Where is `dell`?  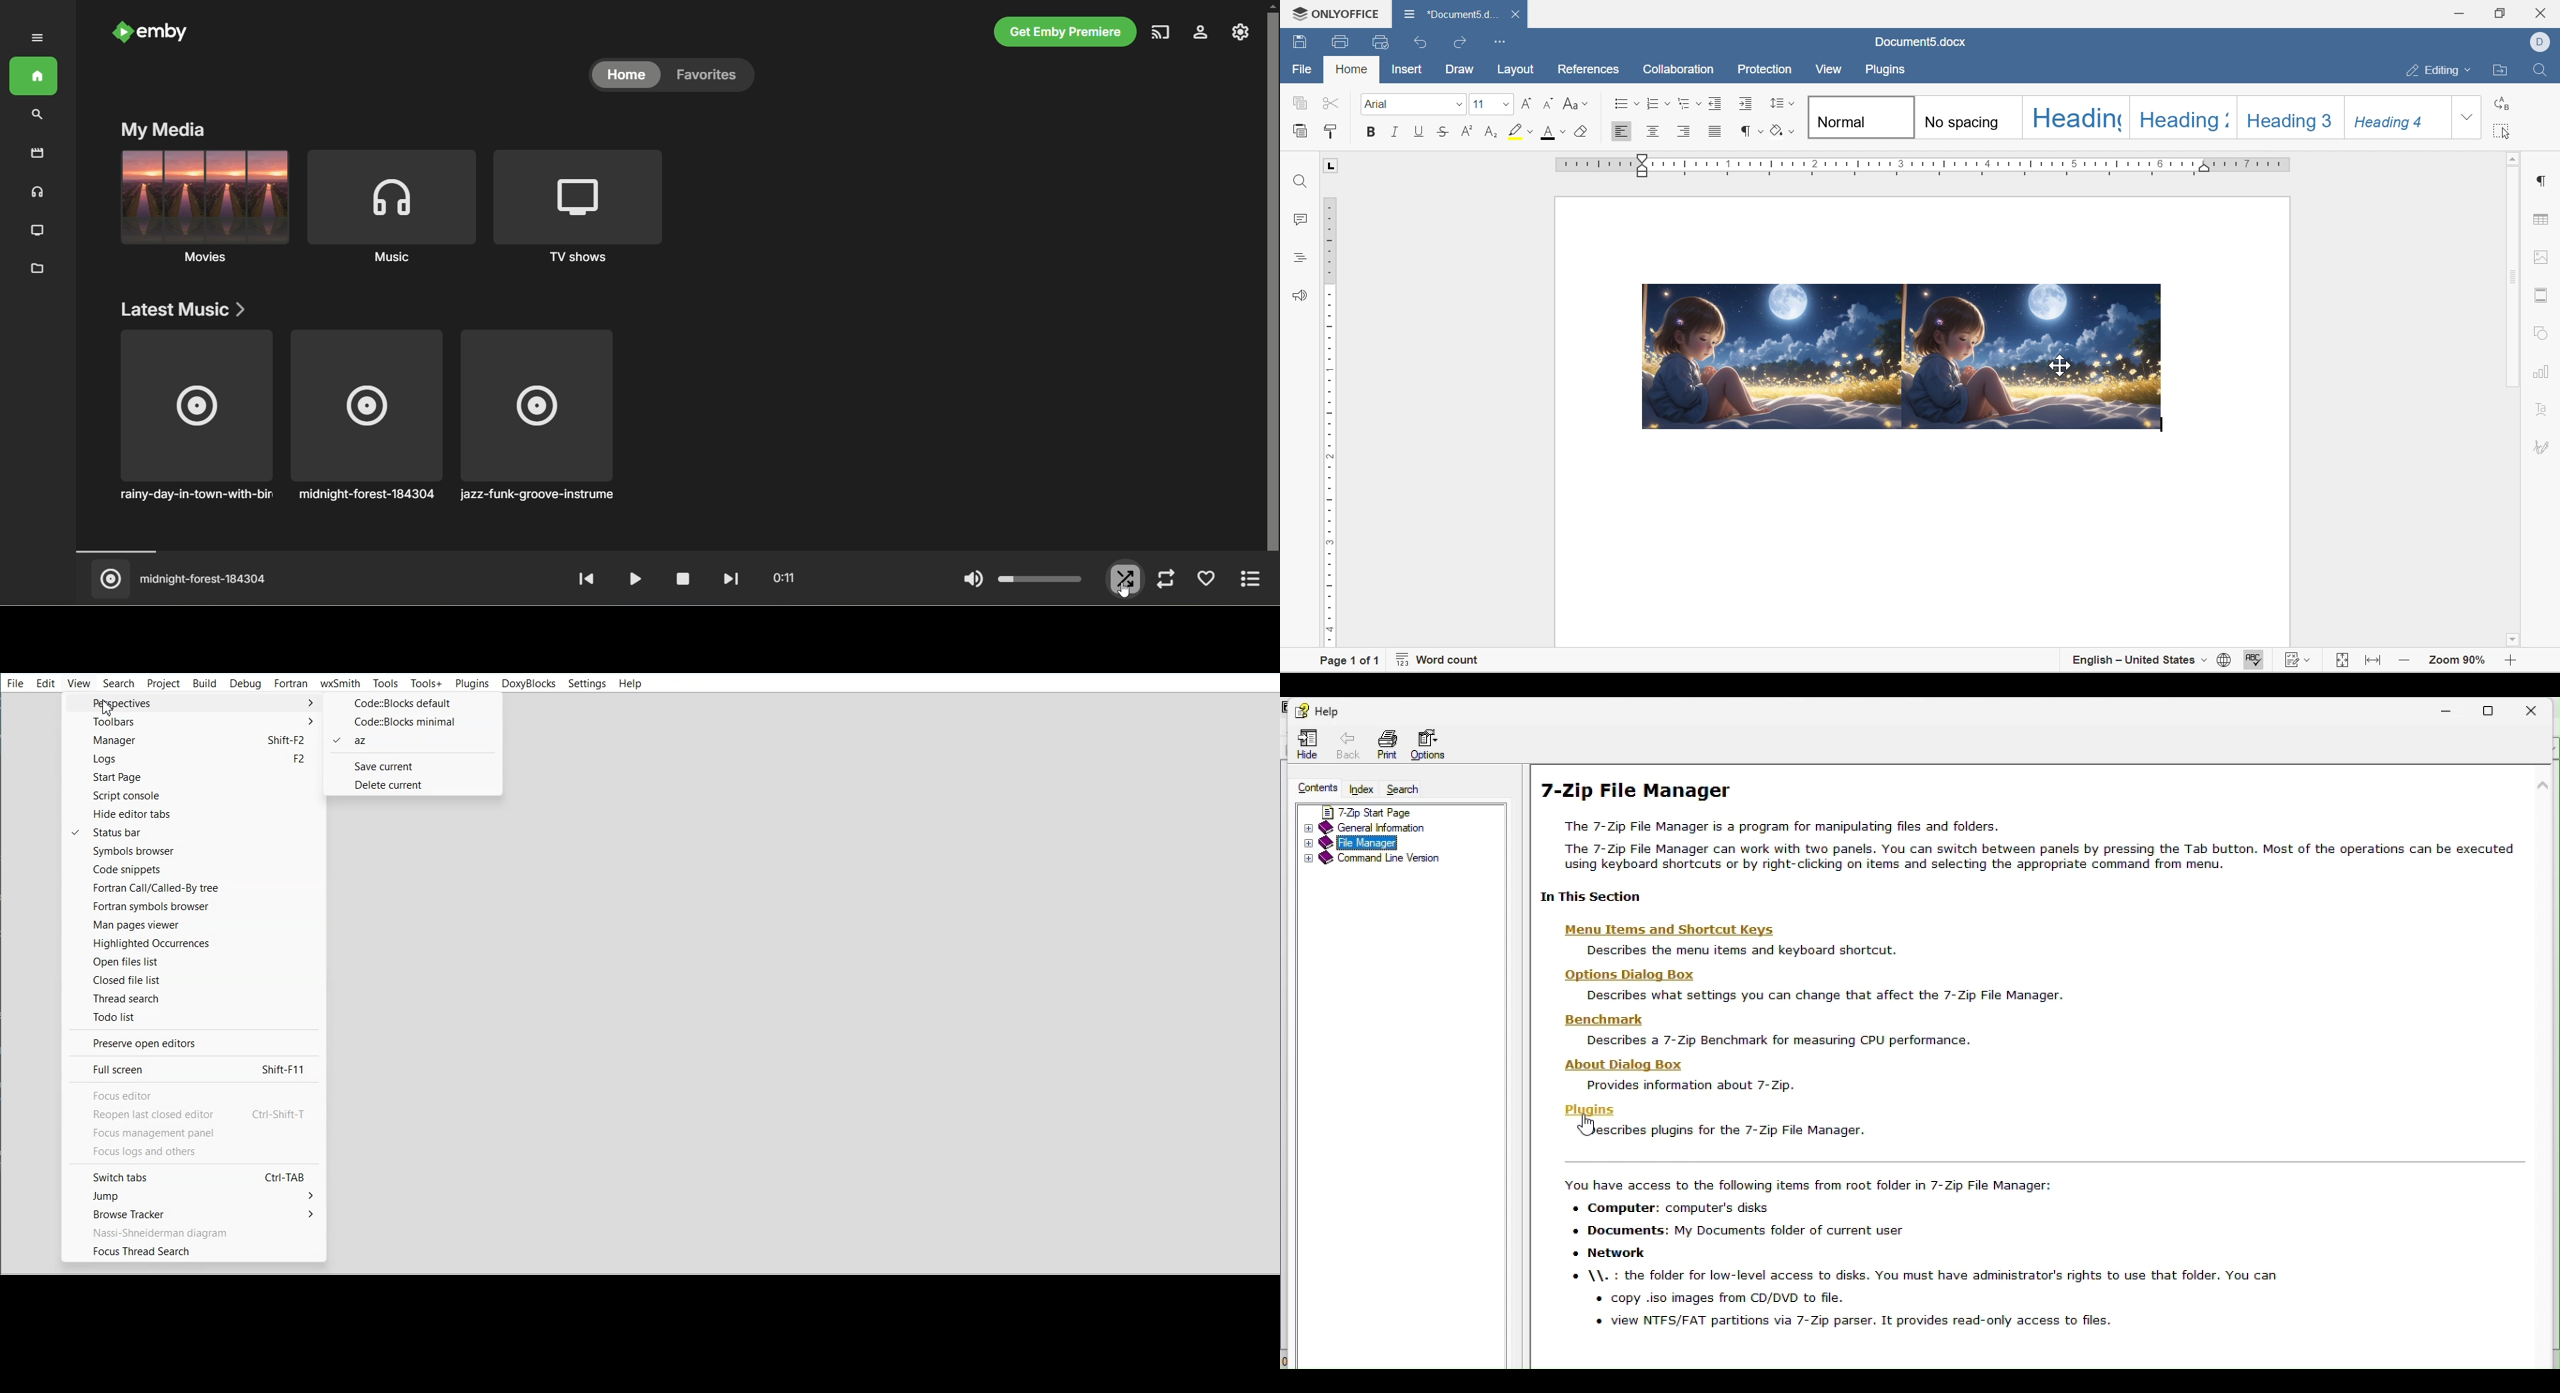 dell is located at coordinates (2539, 41).